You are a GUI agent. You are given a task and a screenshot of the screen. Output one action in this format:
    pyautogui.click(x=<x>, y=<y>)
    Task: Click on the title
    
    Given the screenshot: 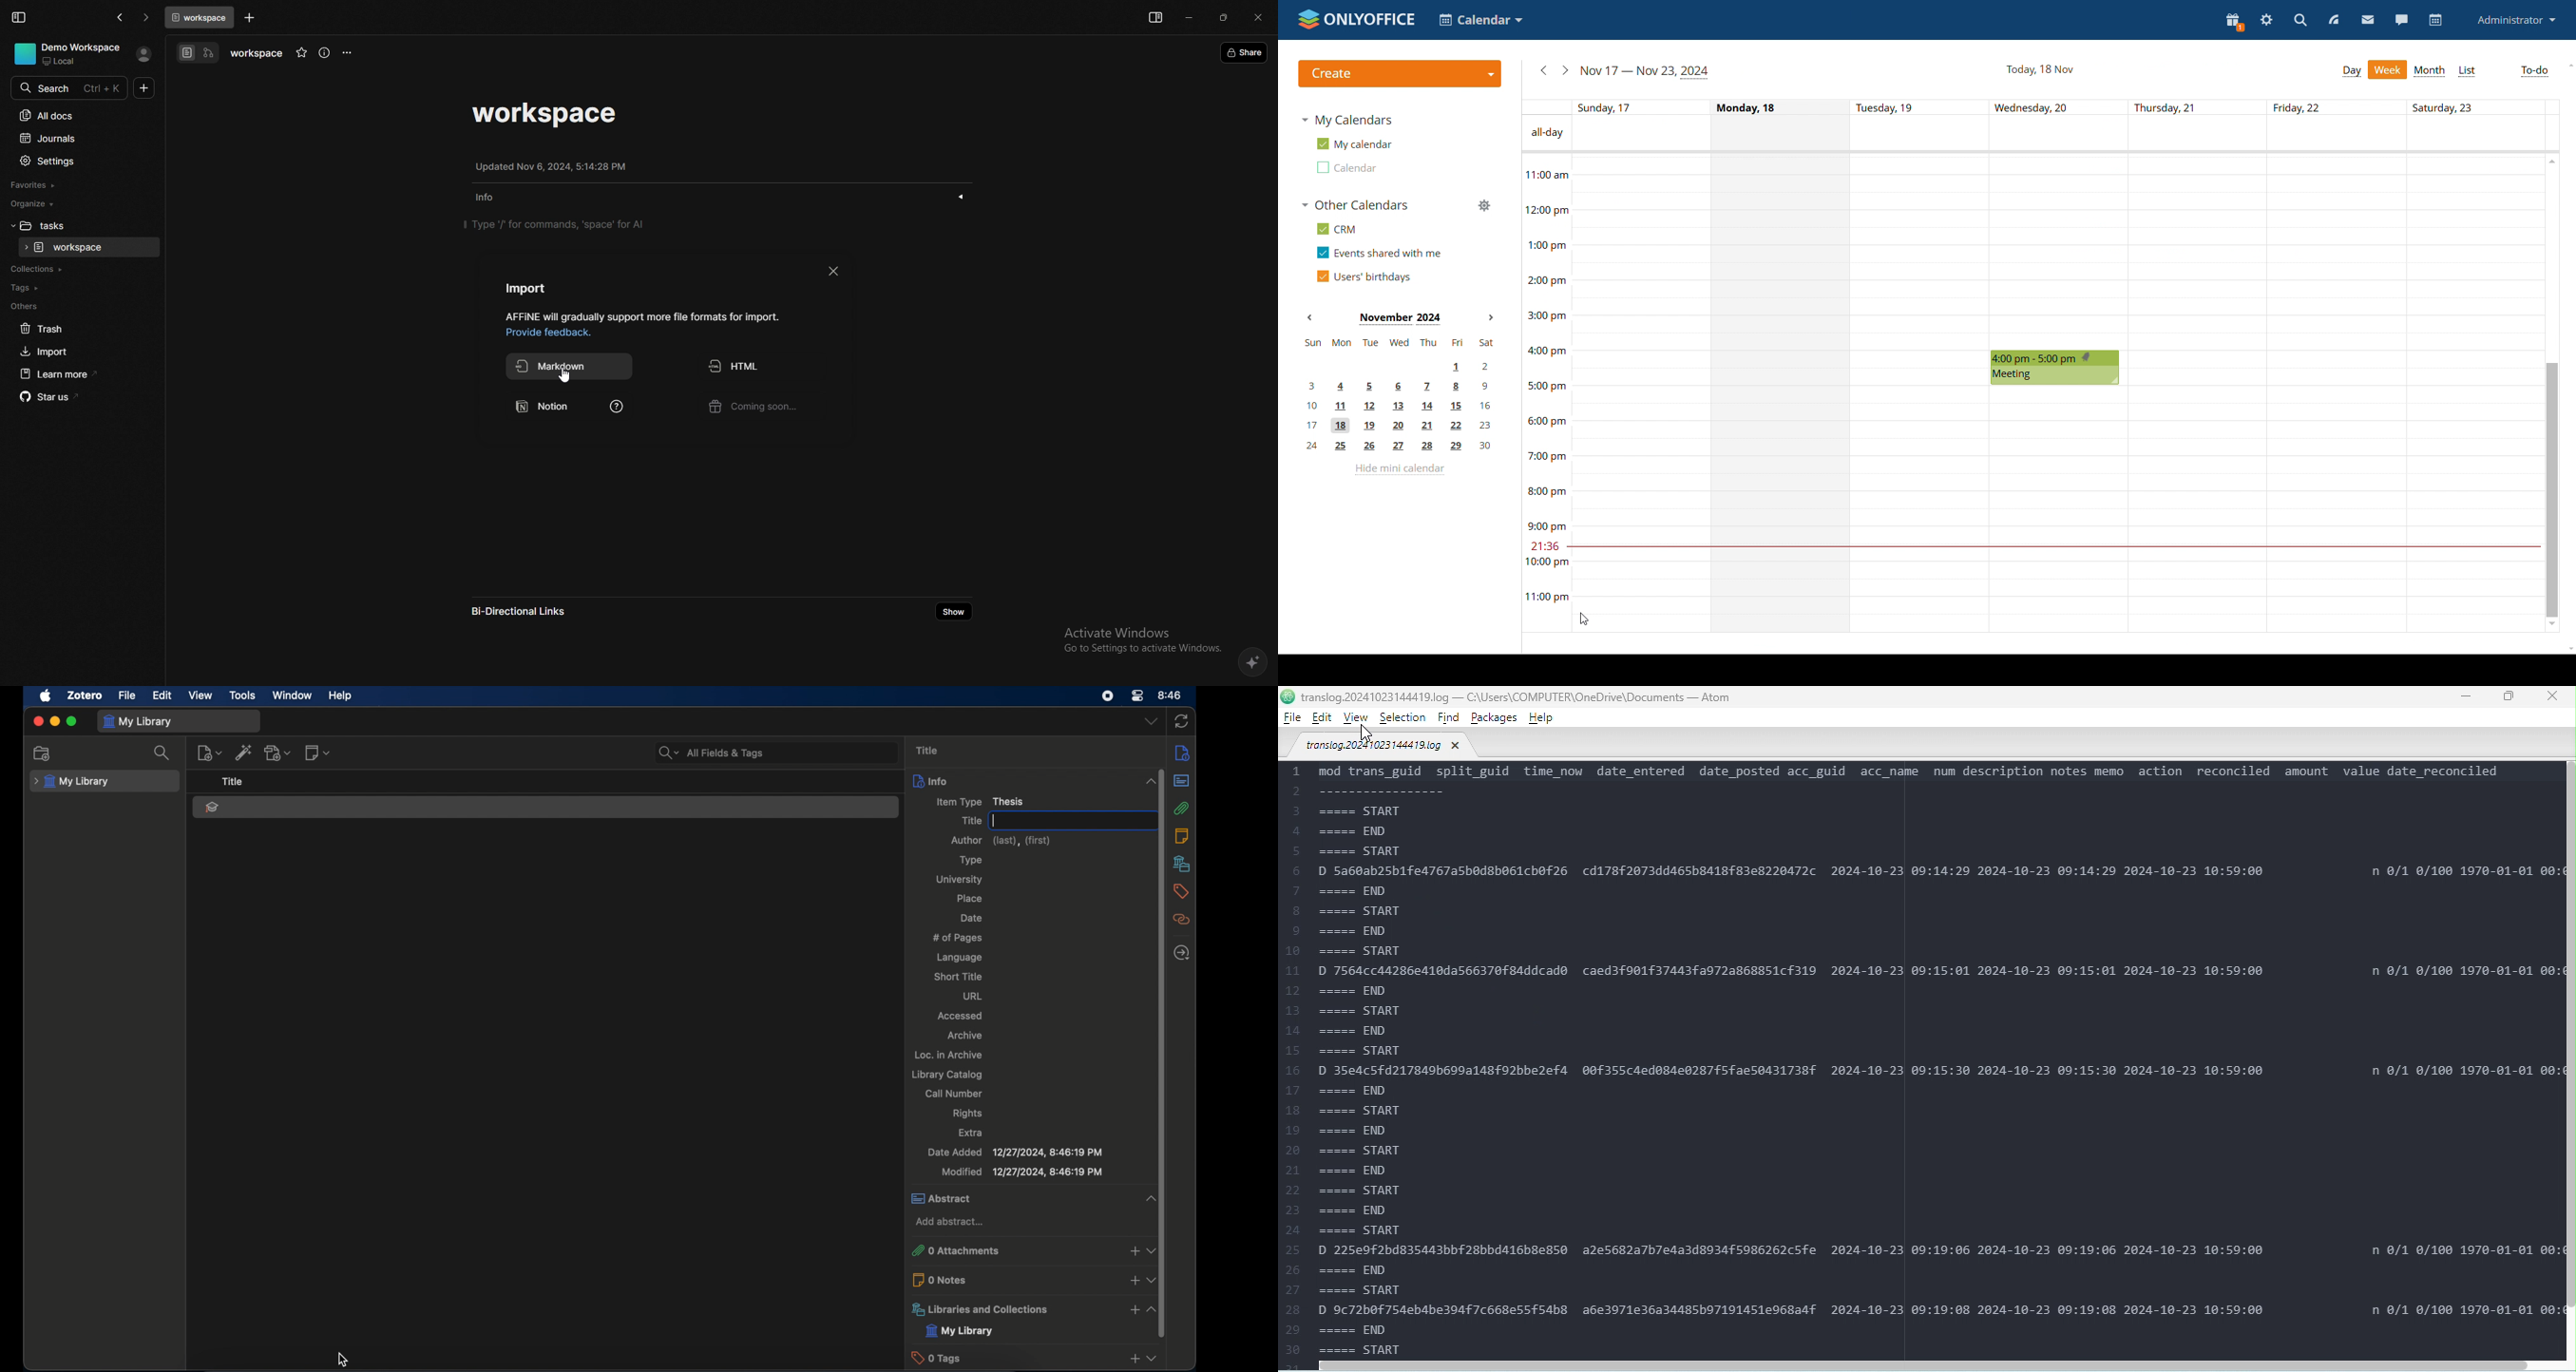 What is the action you would take?
    pyautogui.click(x=927, y=750)
    